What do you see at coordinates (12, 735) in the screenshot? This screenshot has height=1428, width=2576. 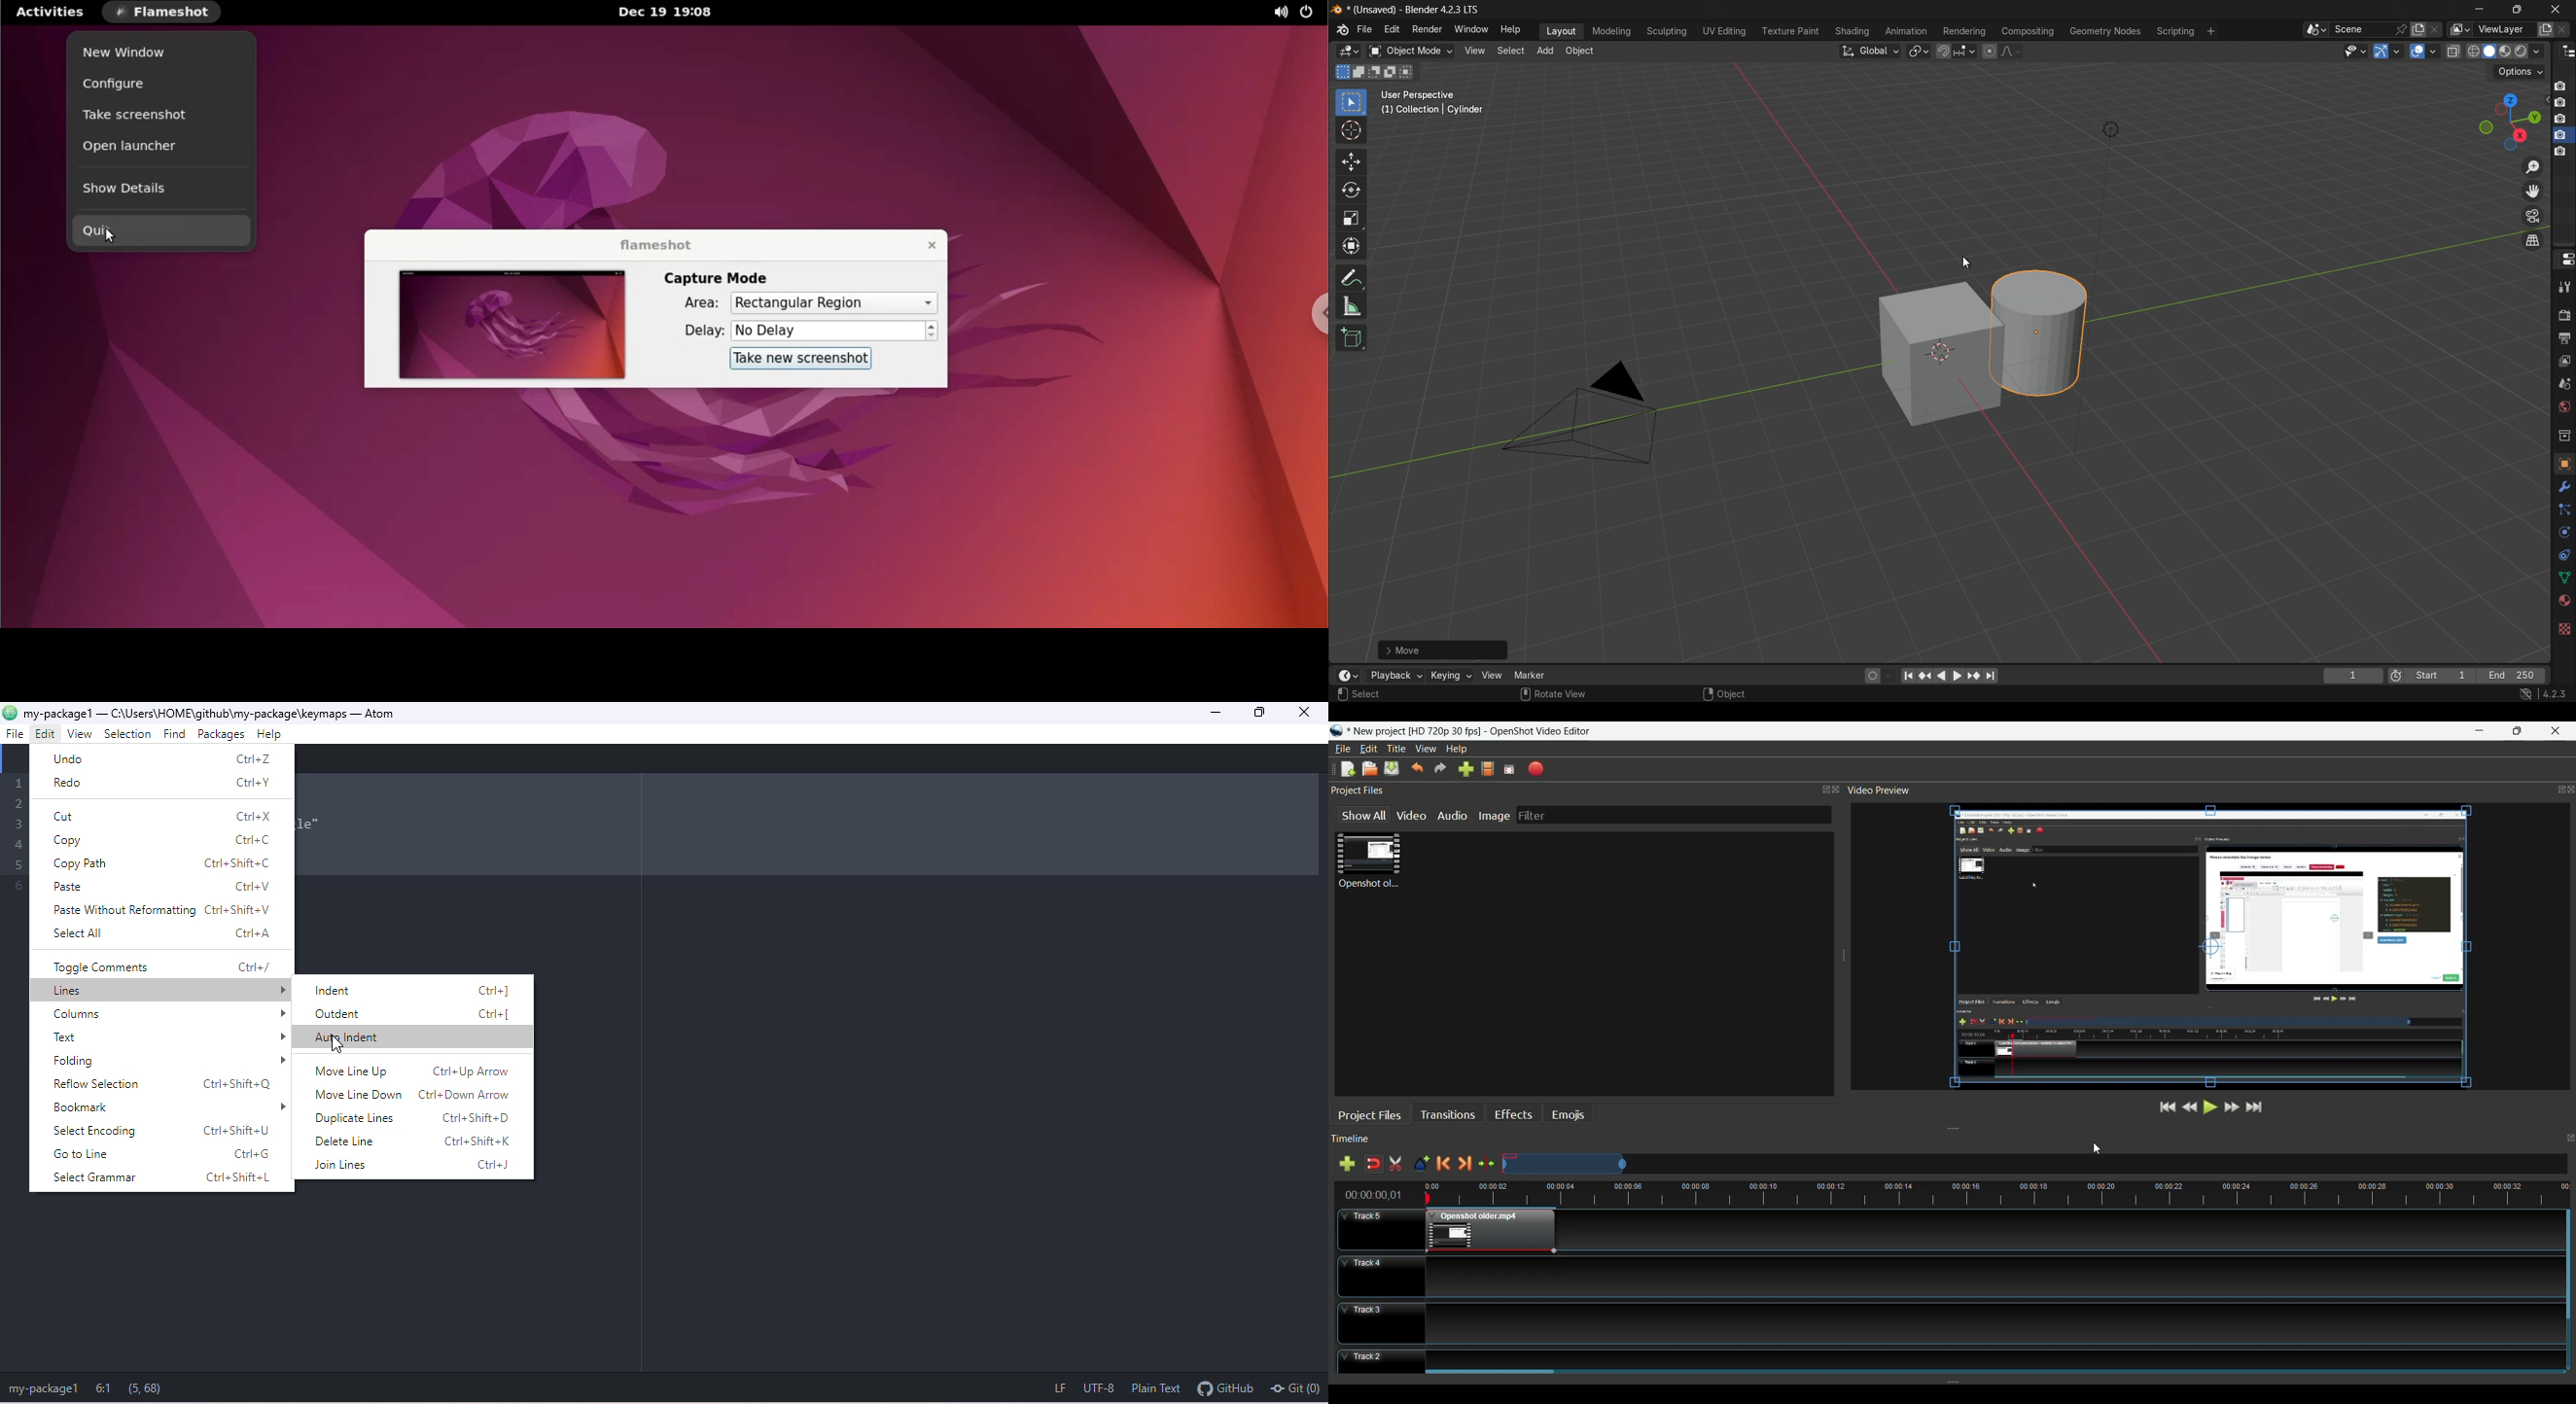 I see `file` at bounding box center [12, 735].